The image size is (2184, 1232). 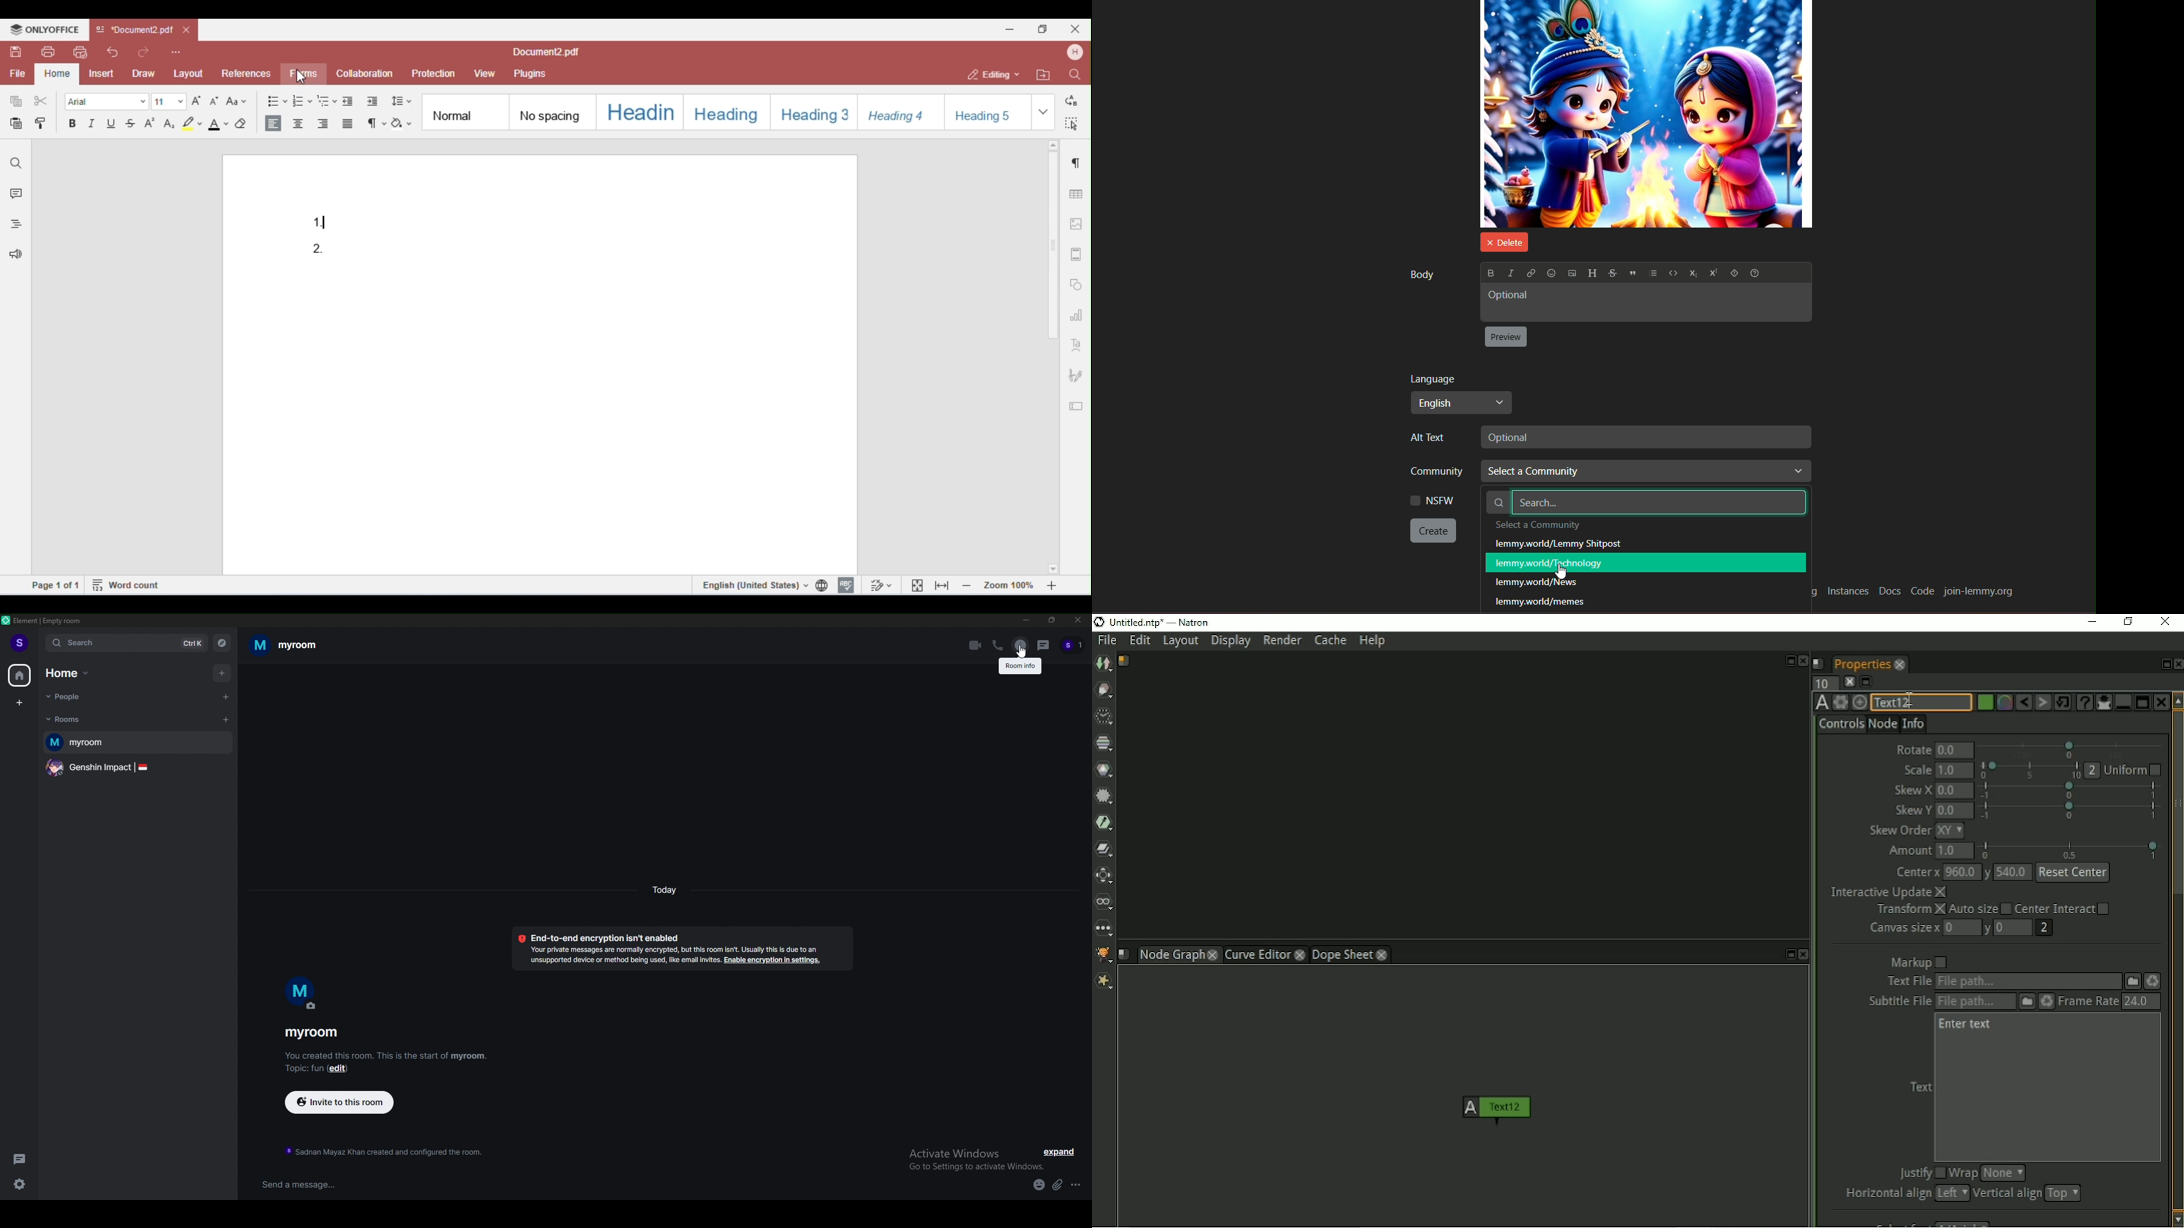 I want to click on people, so click(x=1074, y=646).